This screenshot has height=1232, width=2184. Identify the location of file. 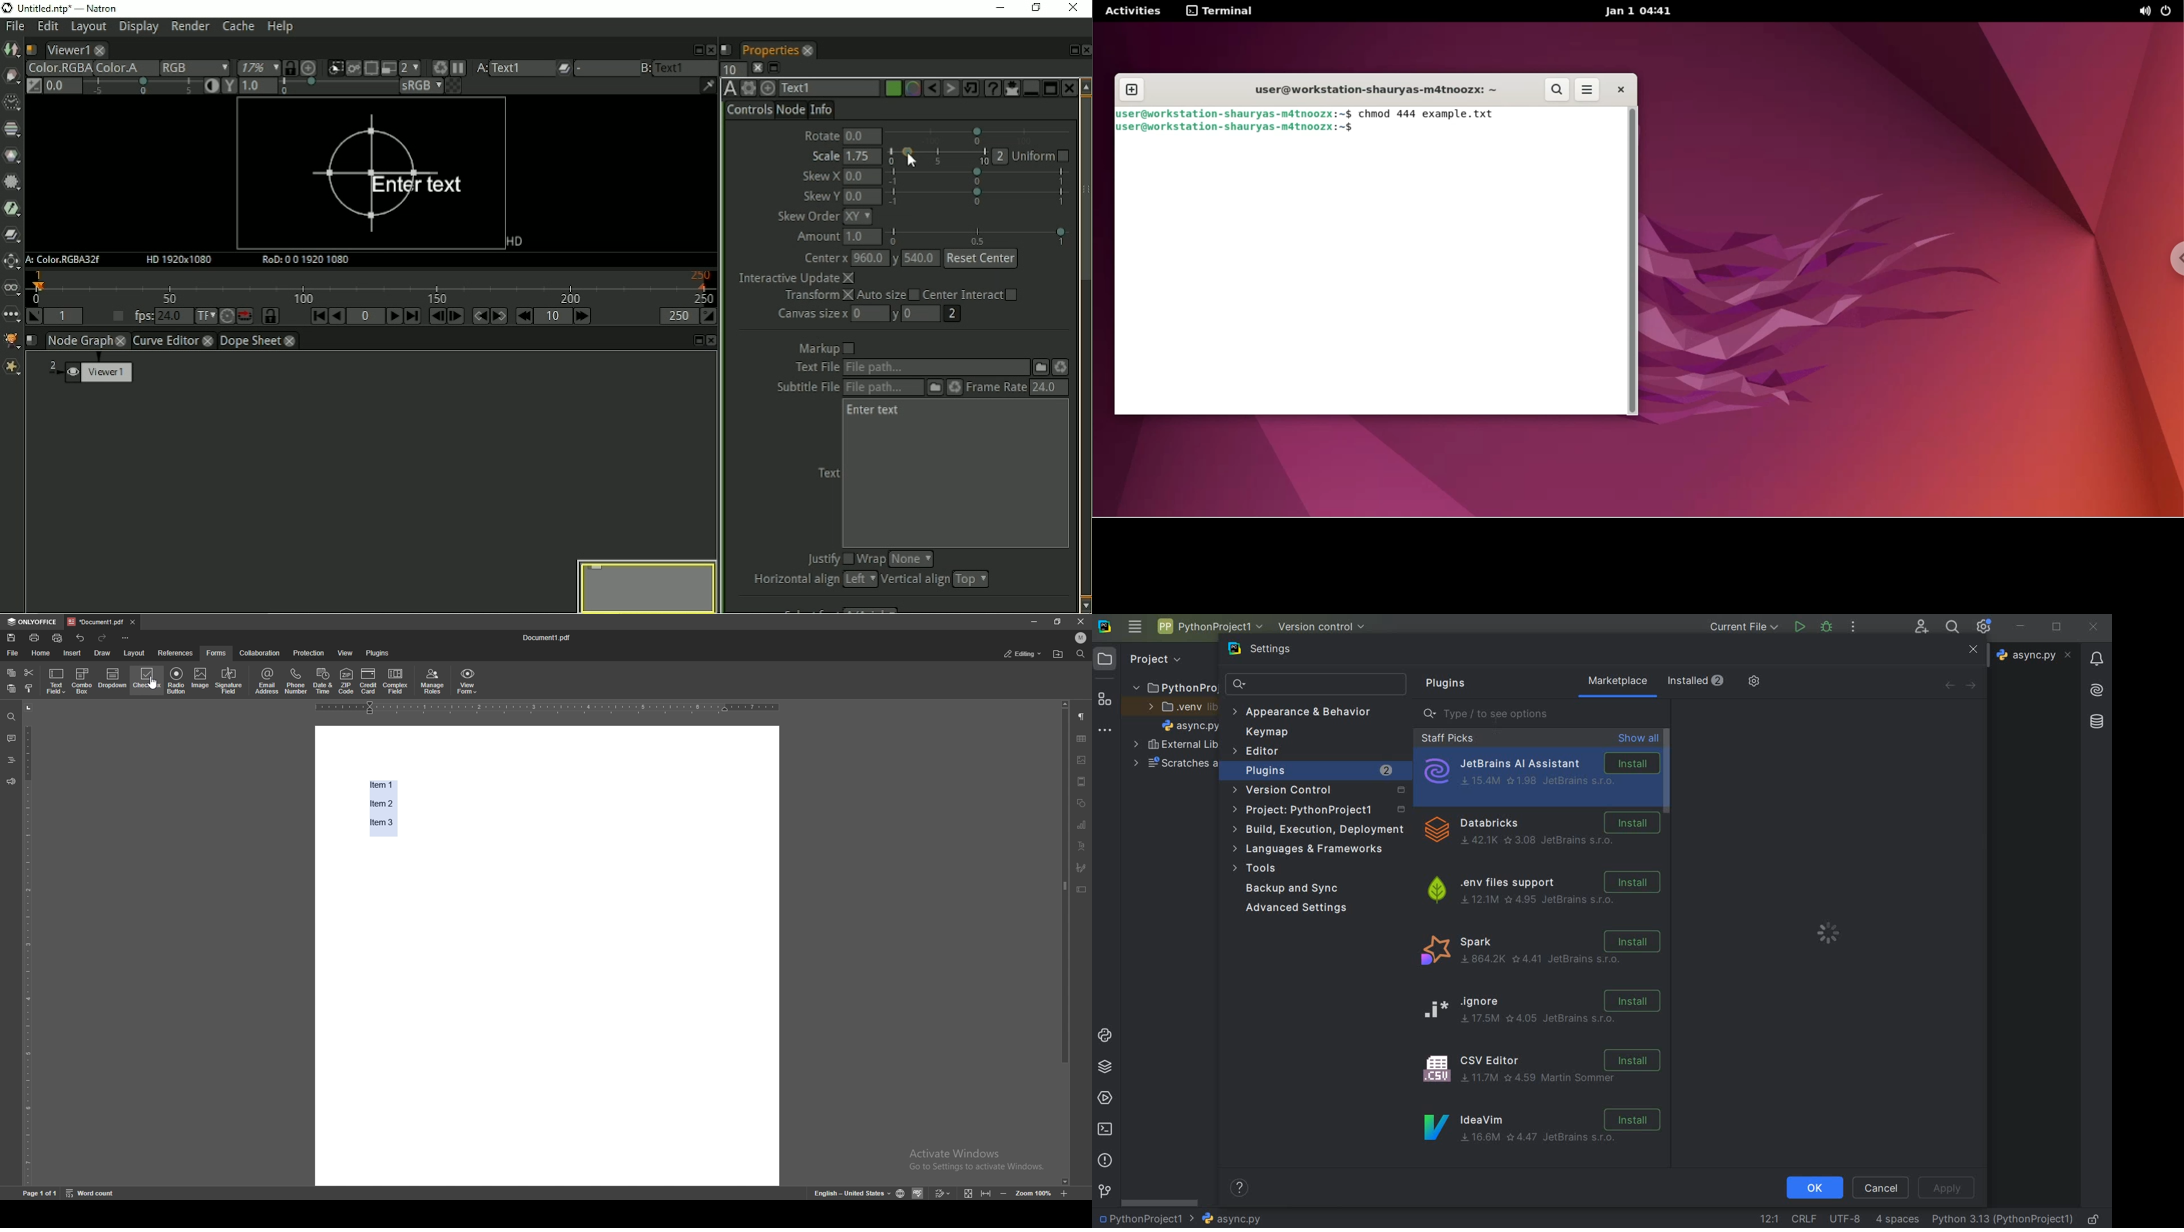
(14, 653).